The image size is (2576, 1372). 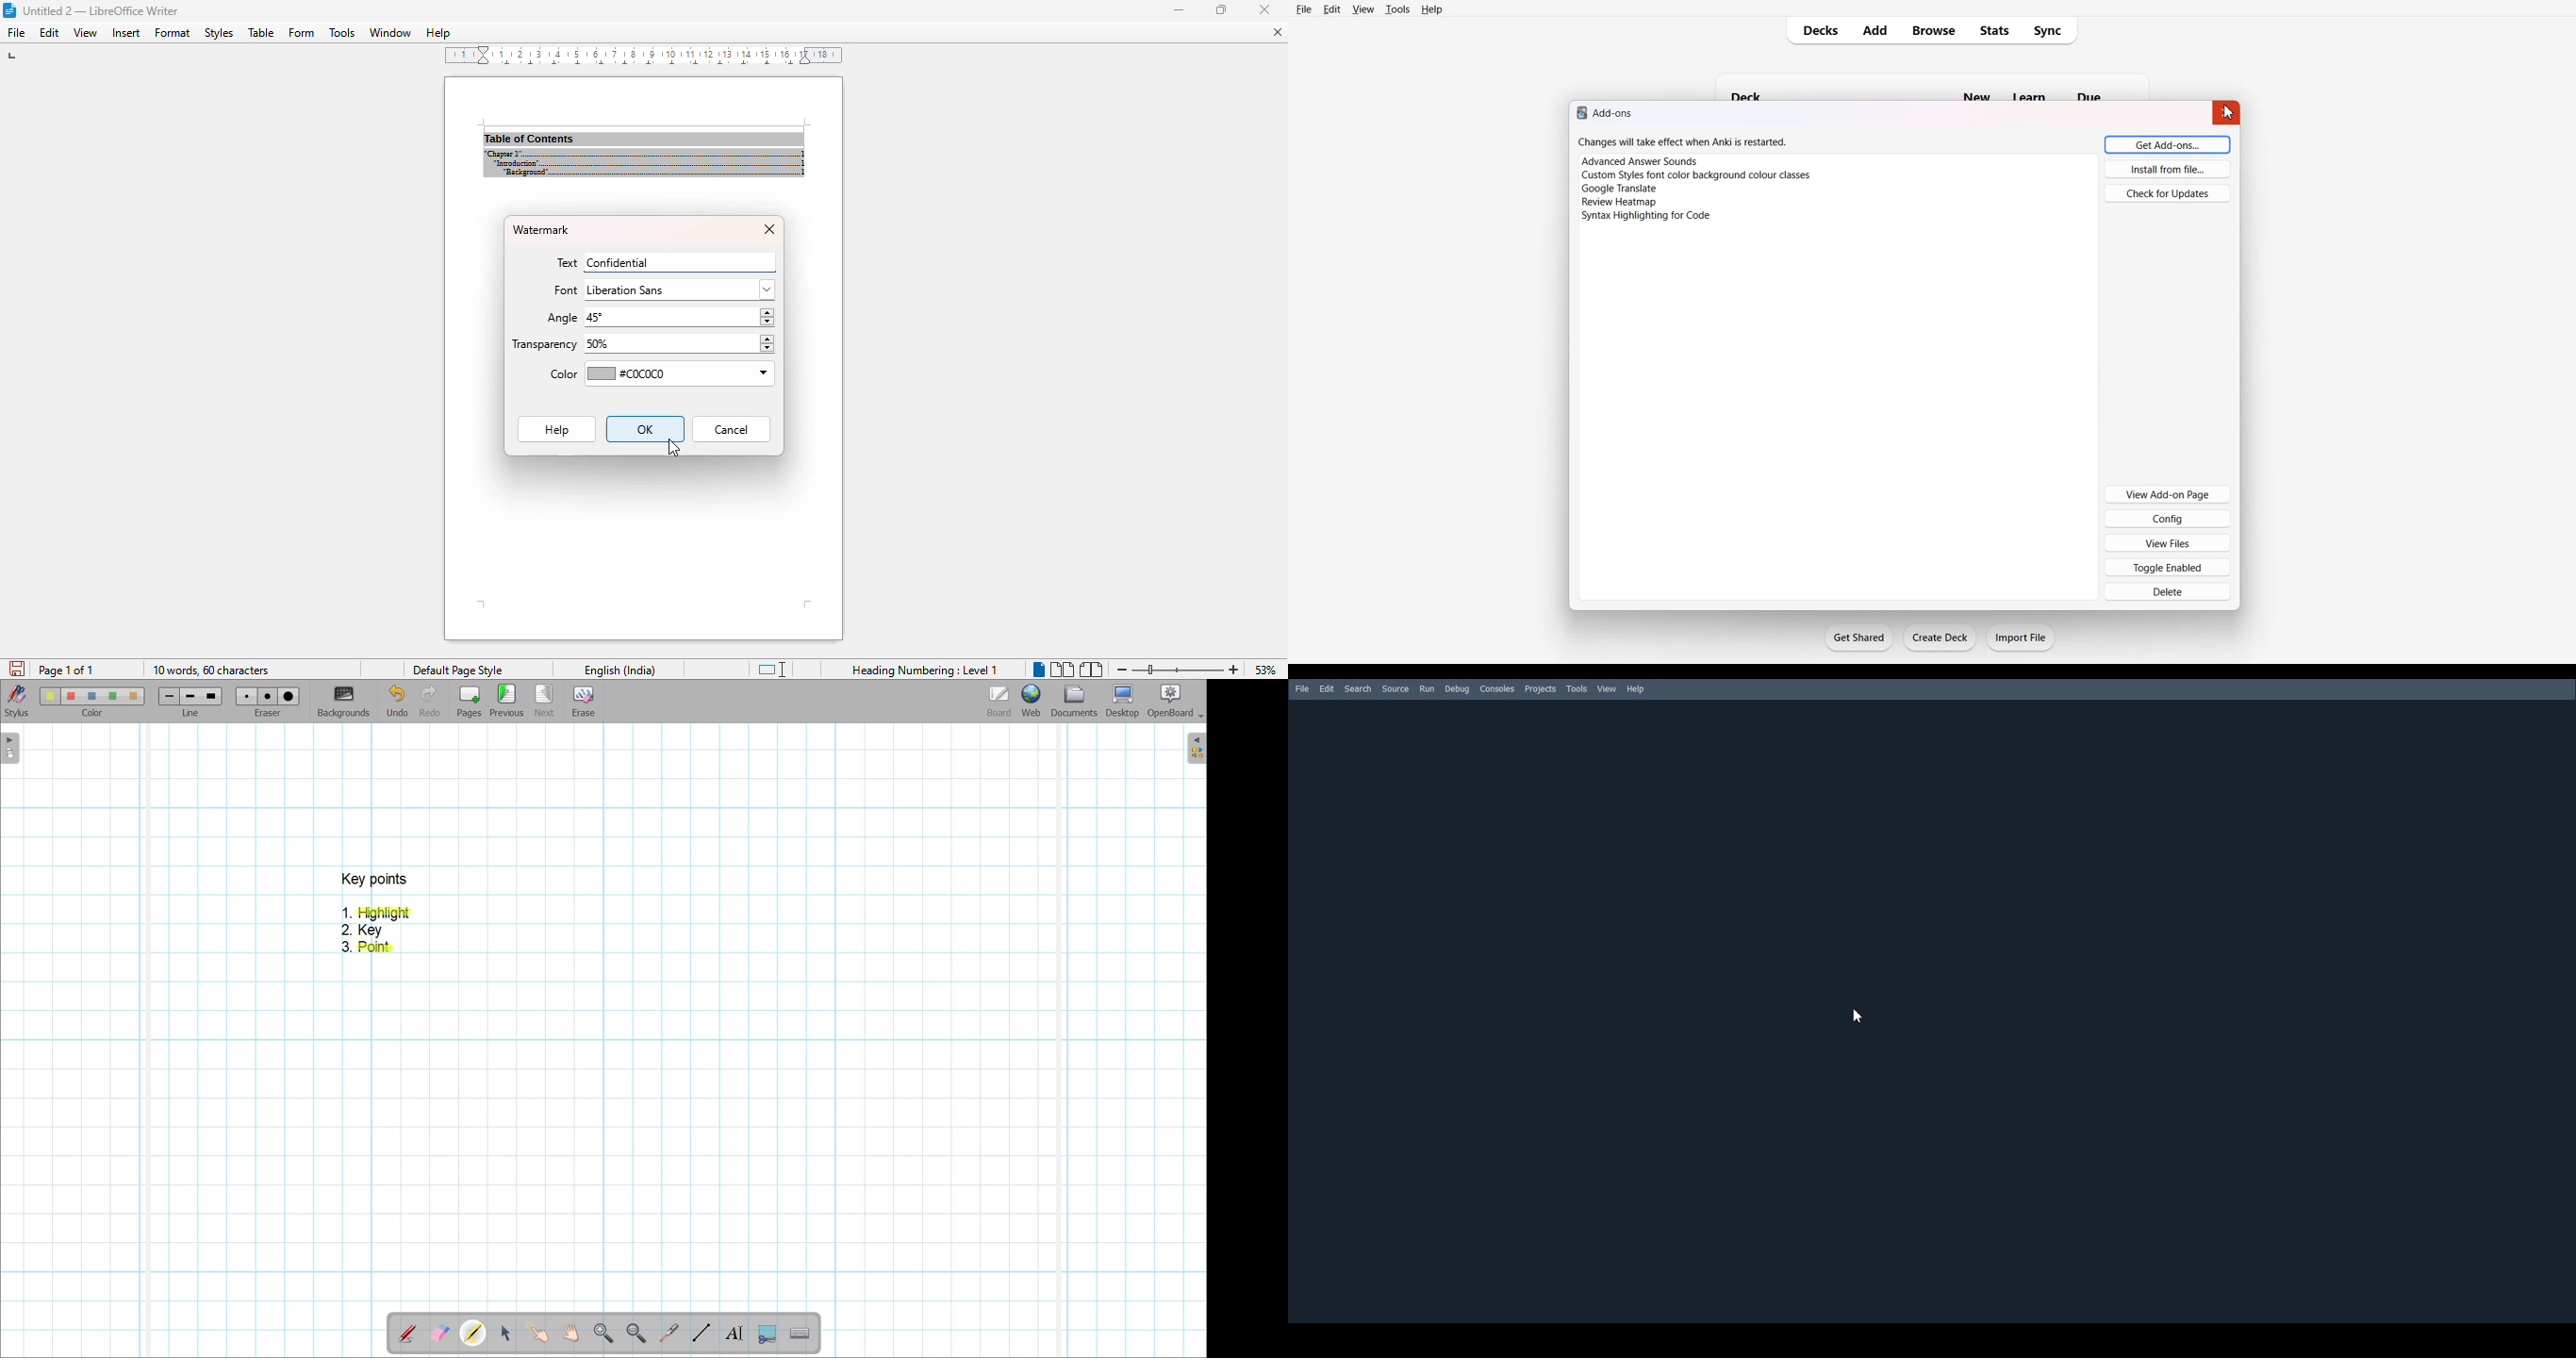 What do you see at coordinates (678, 317) in the screenshot?
I see `45°` at bounding box center [678, 317].